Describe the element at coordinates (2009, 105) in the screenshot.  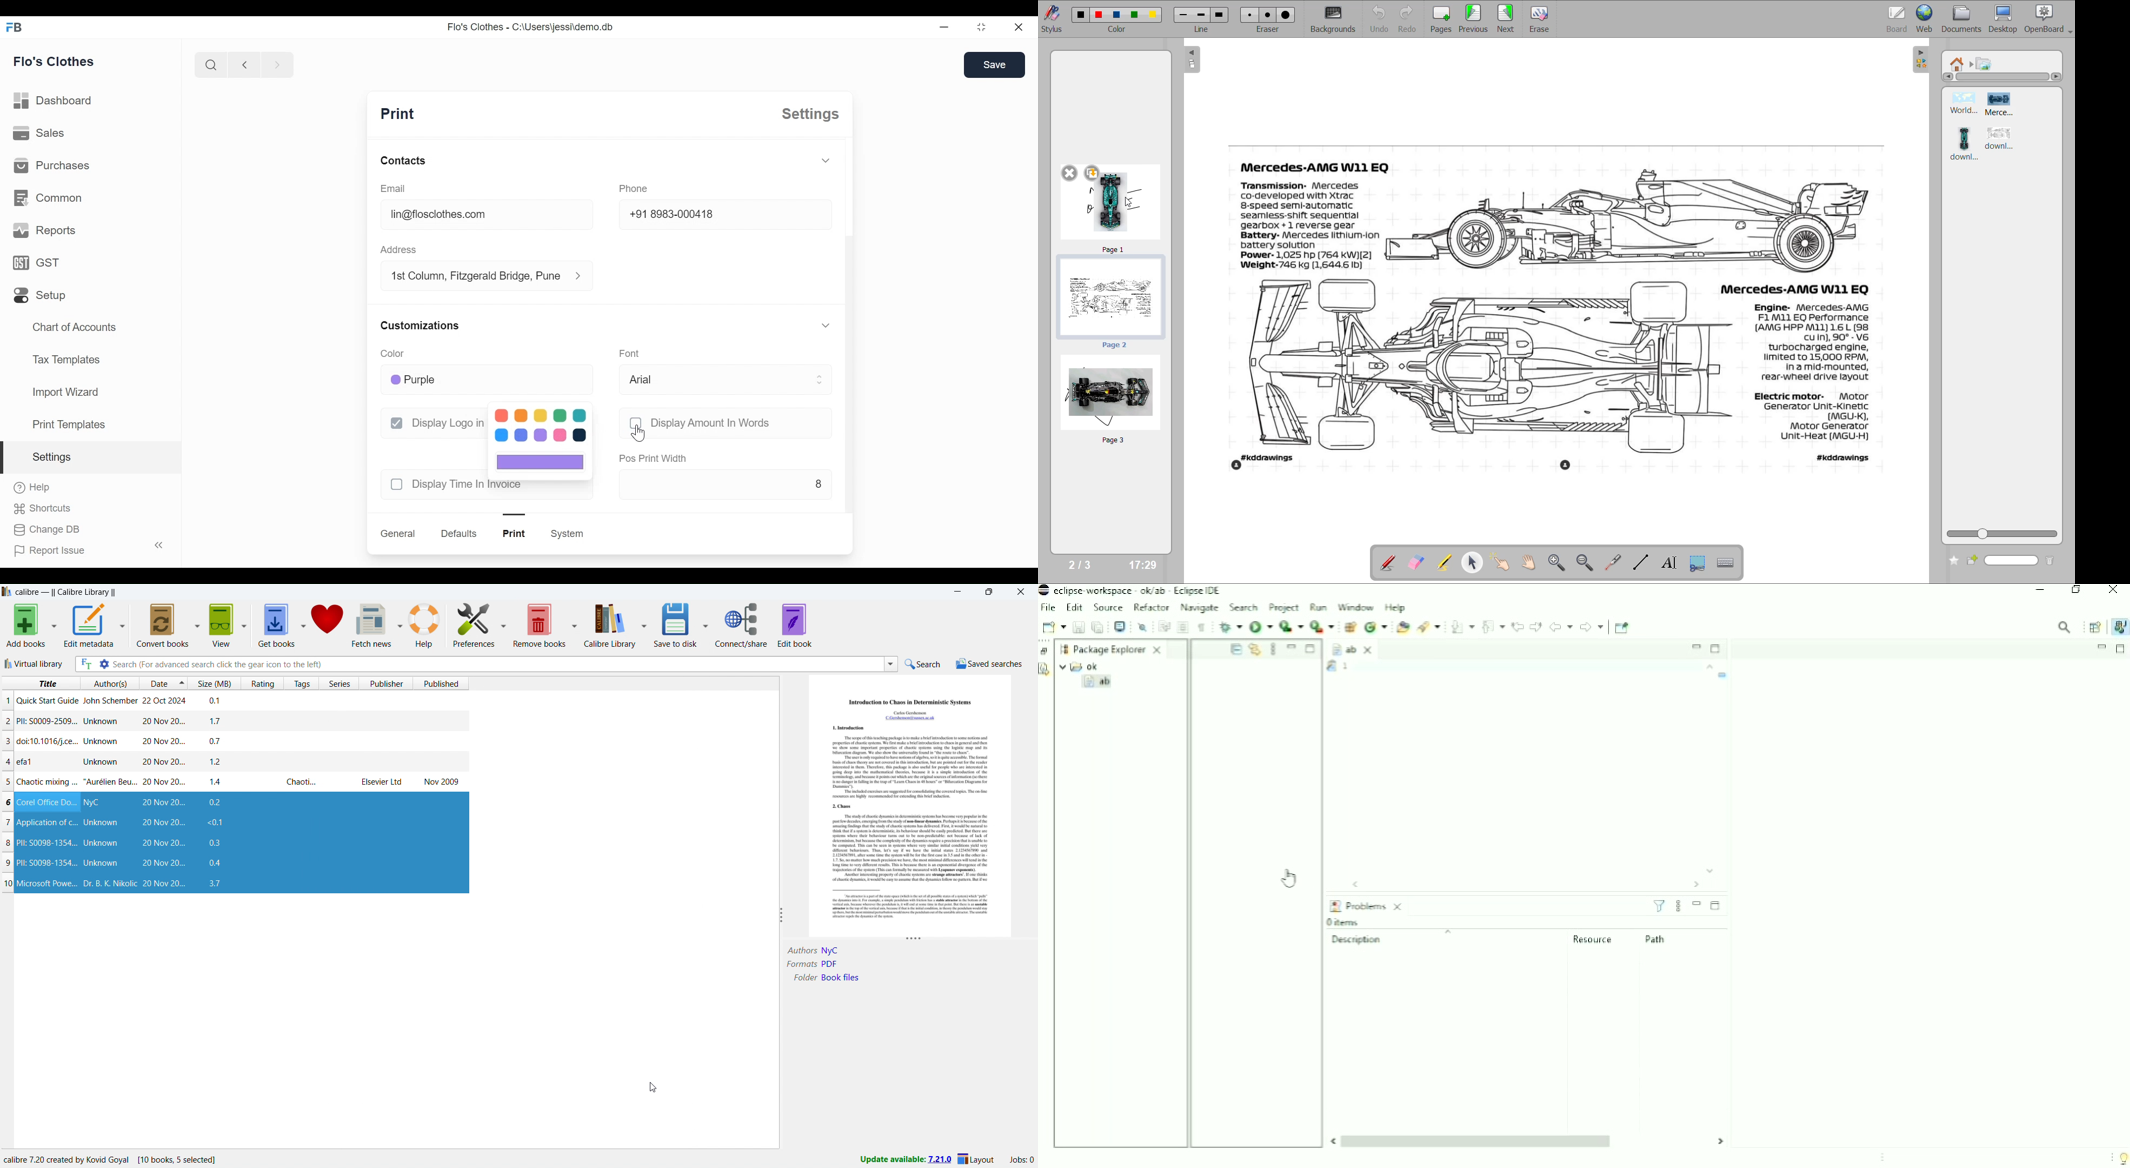
I see `image 2` at that location.